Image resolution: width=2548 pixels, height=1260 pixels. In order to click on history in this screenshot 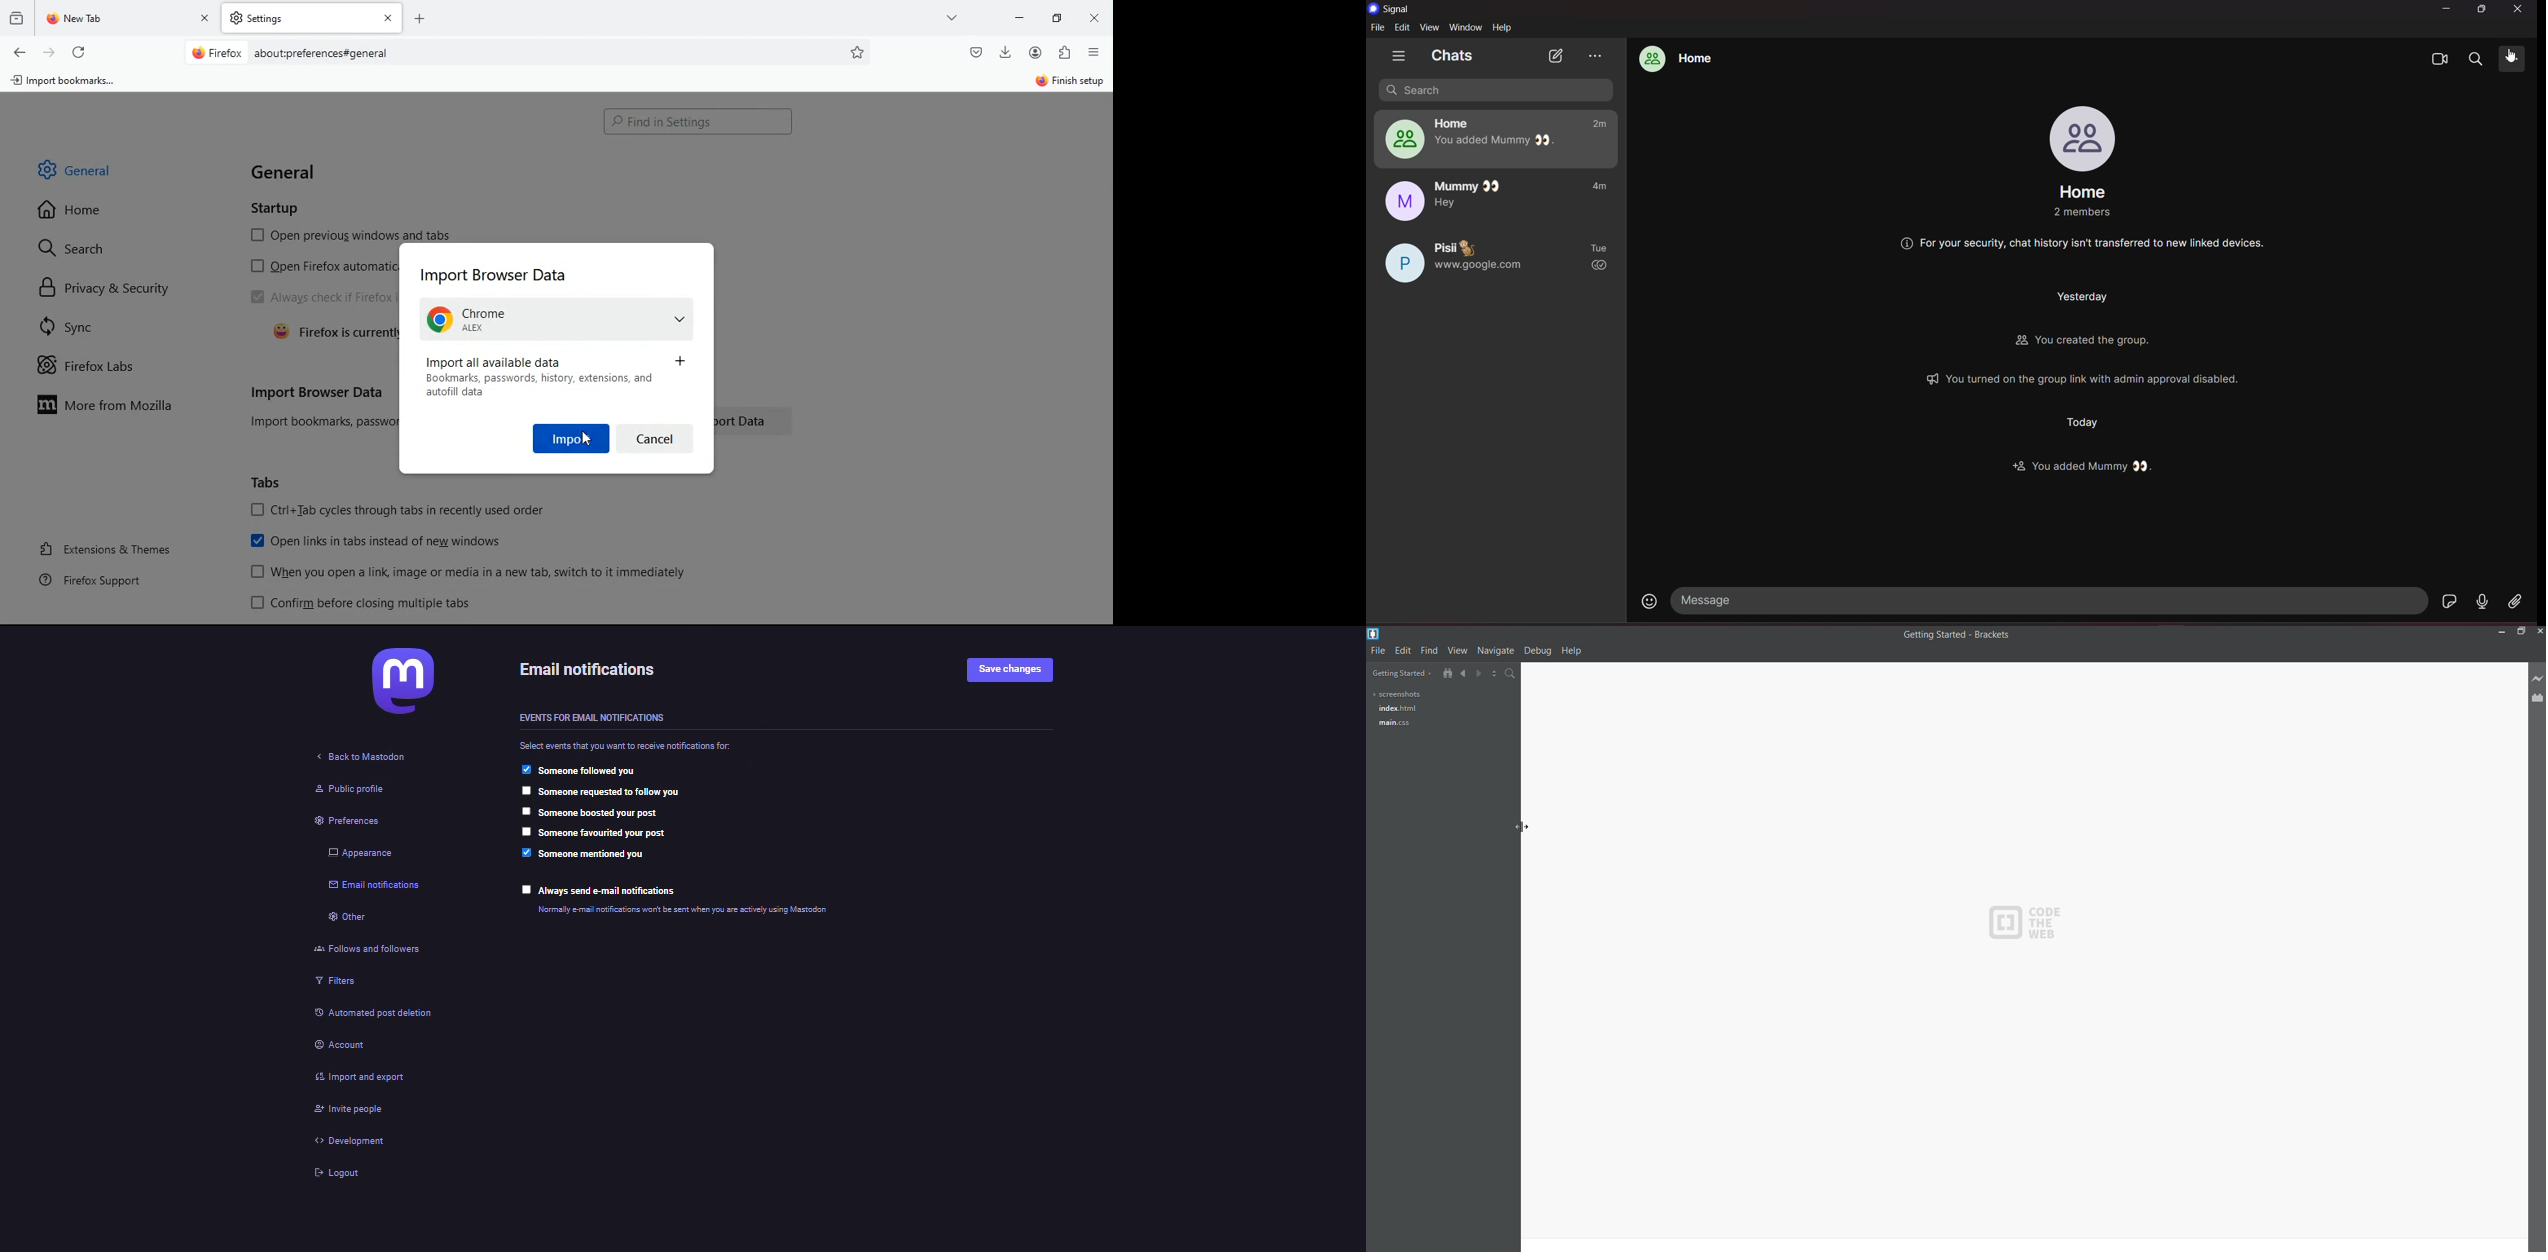, I will do `click(15, 21)`.